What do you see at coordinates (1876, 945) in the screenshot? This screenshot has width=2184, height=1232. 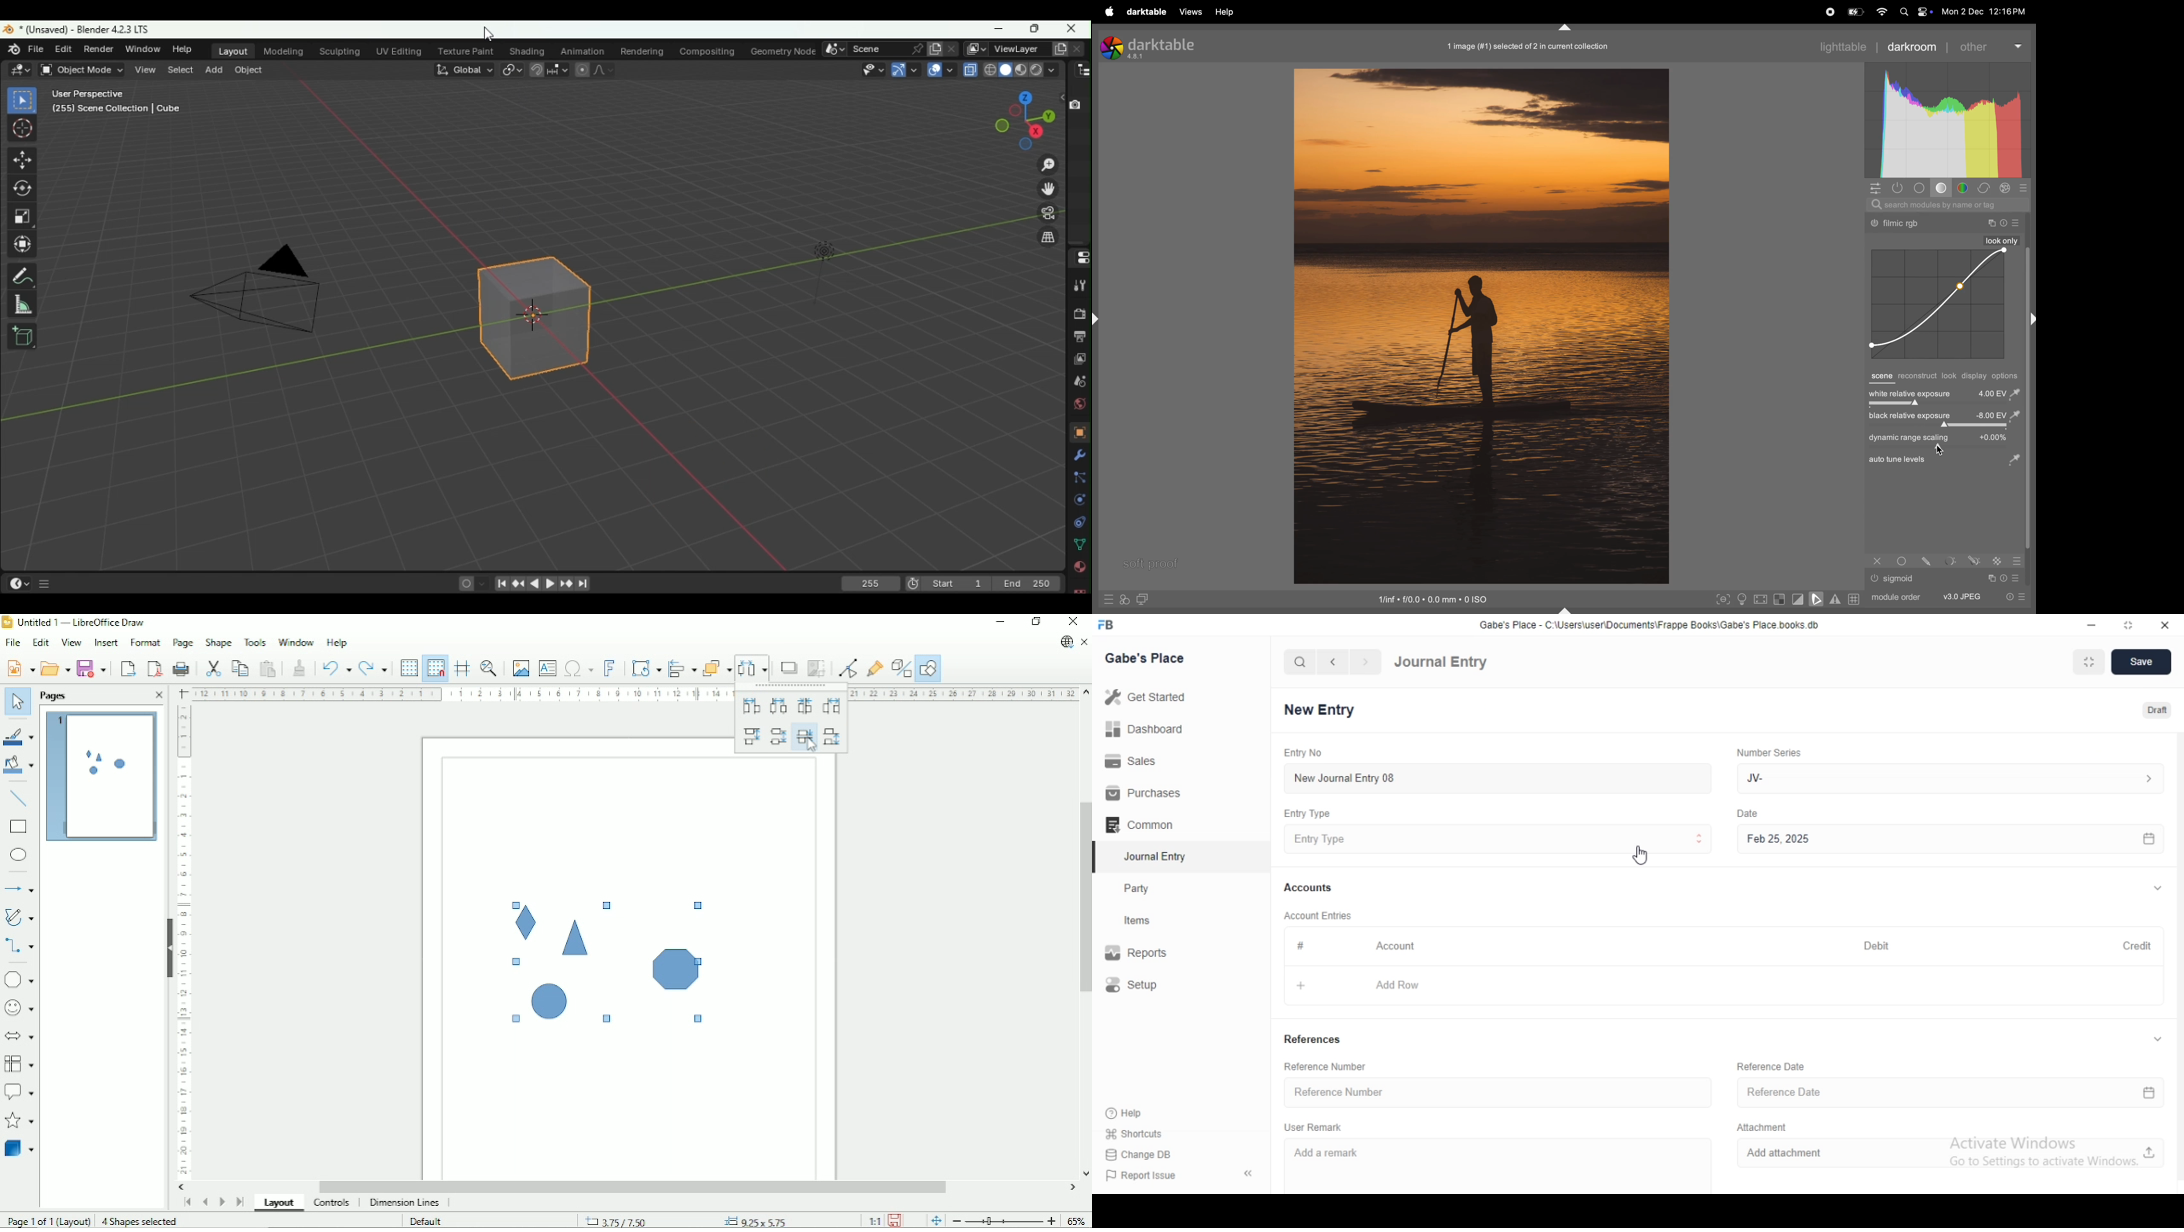 I see `Debit` at bounding box center [1876, 945].